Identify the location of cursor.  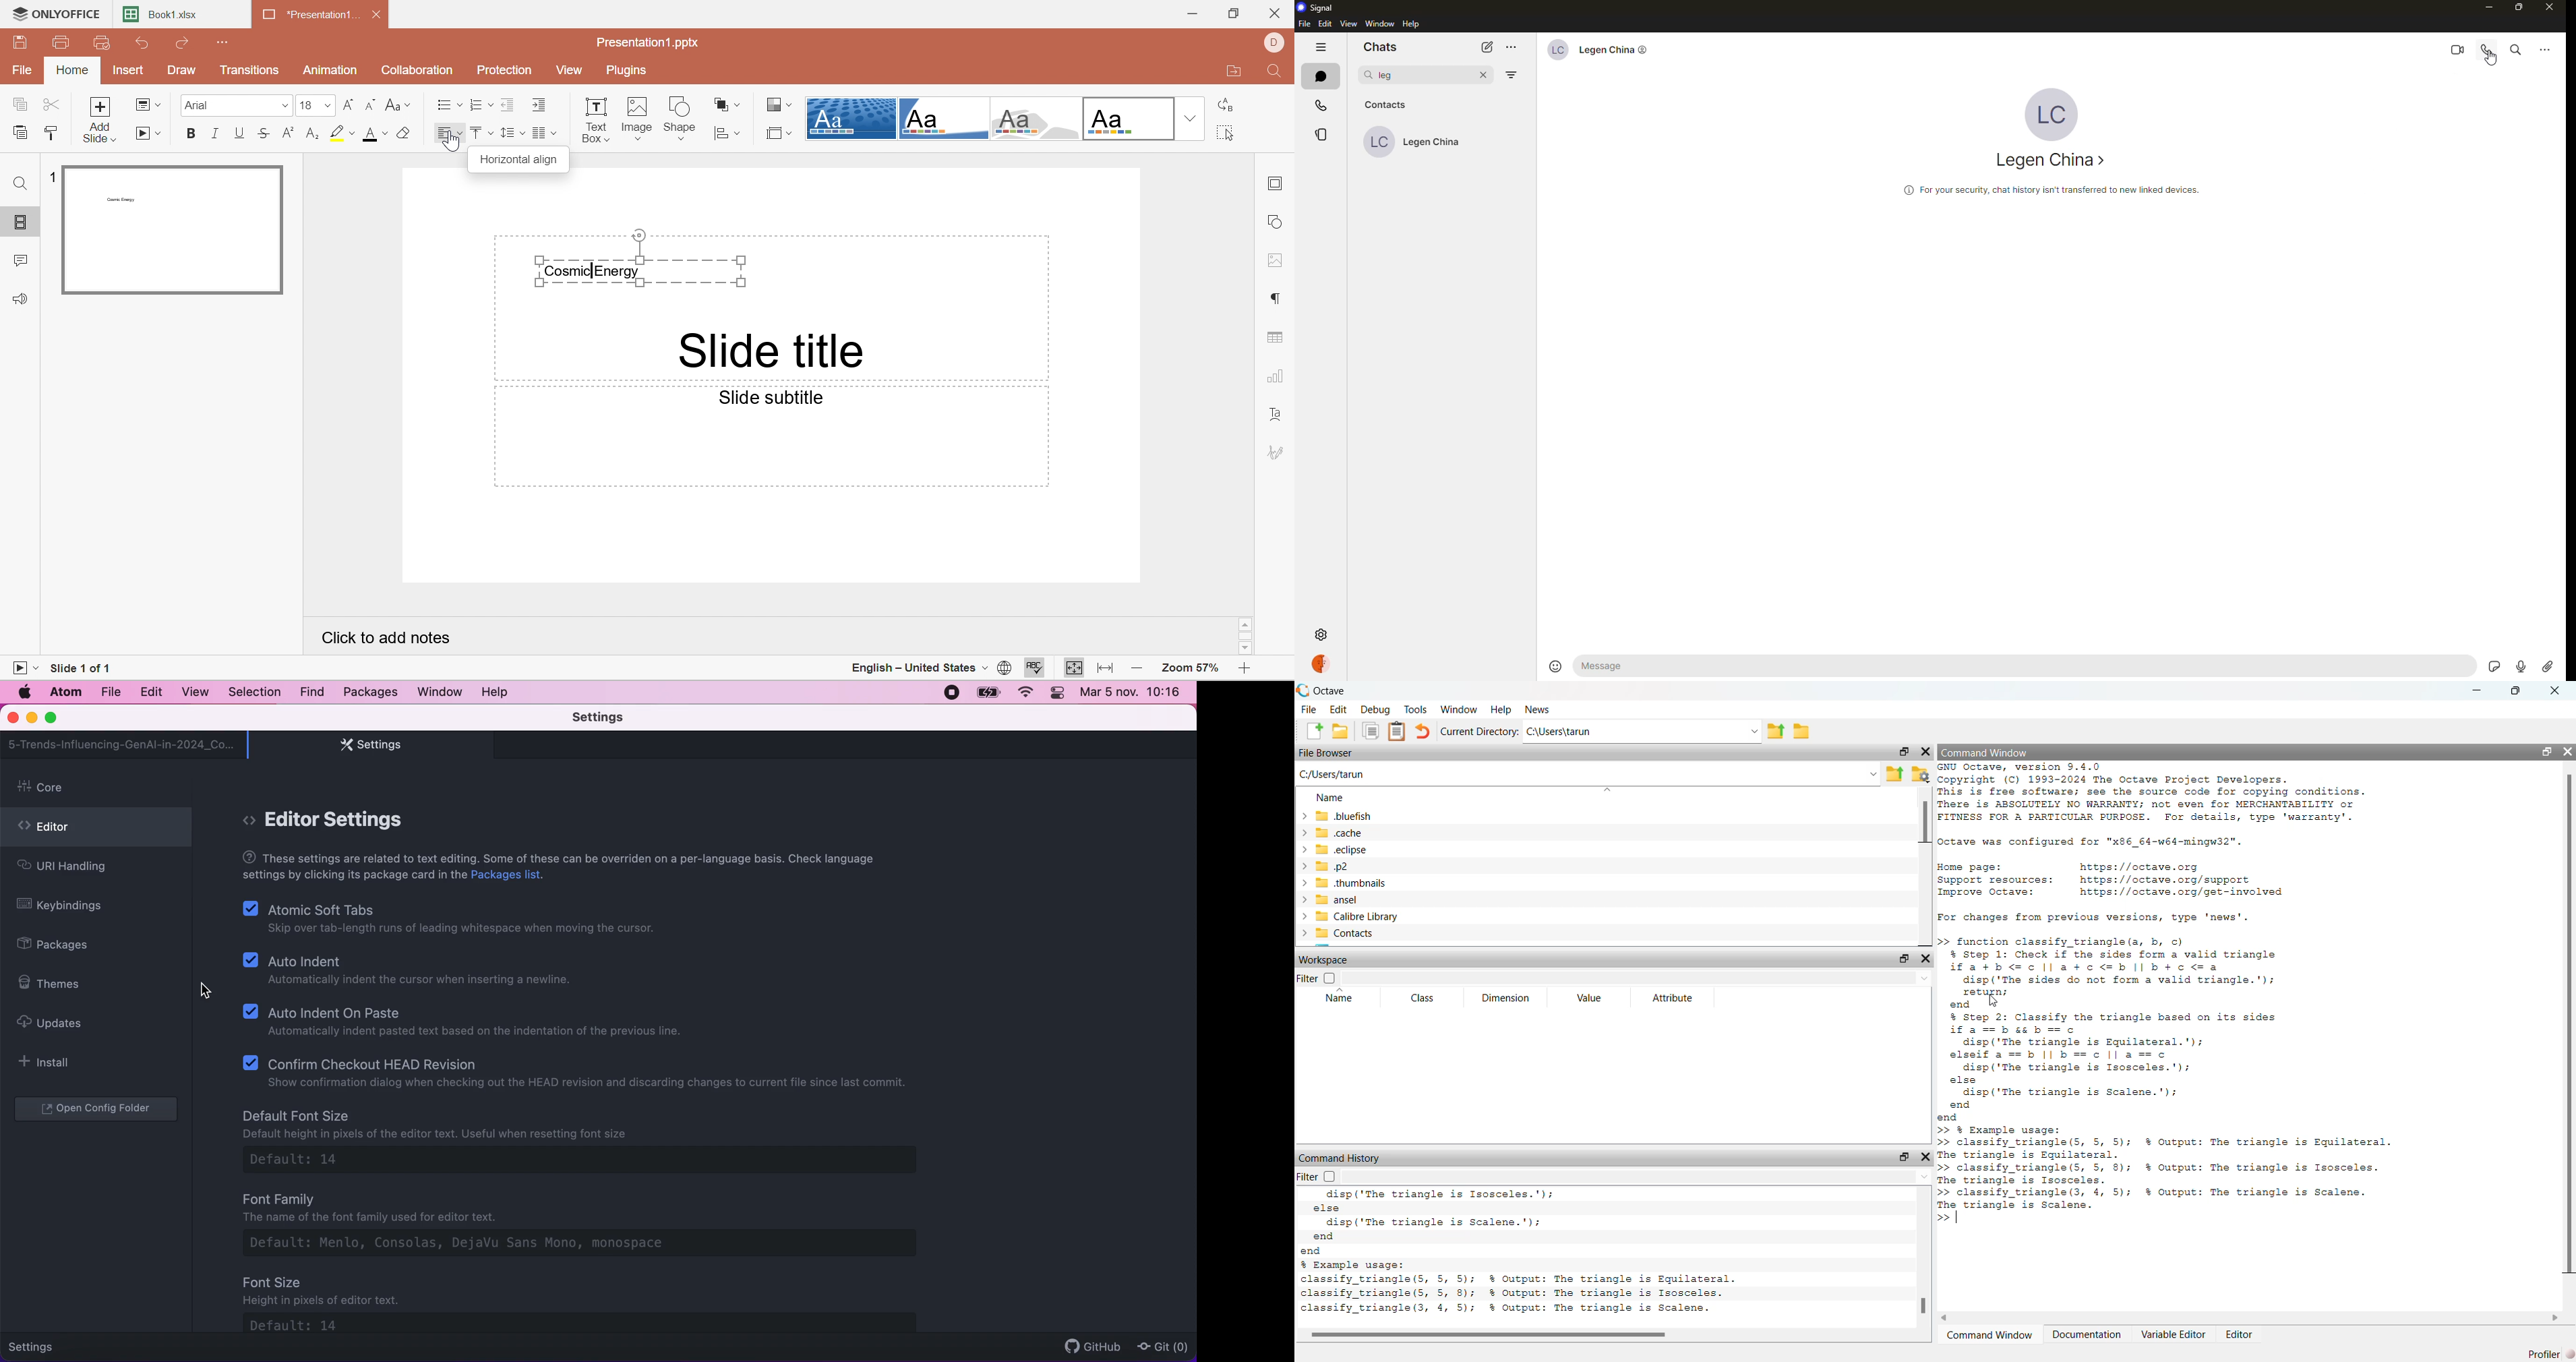
(1991, 1000).